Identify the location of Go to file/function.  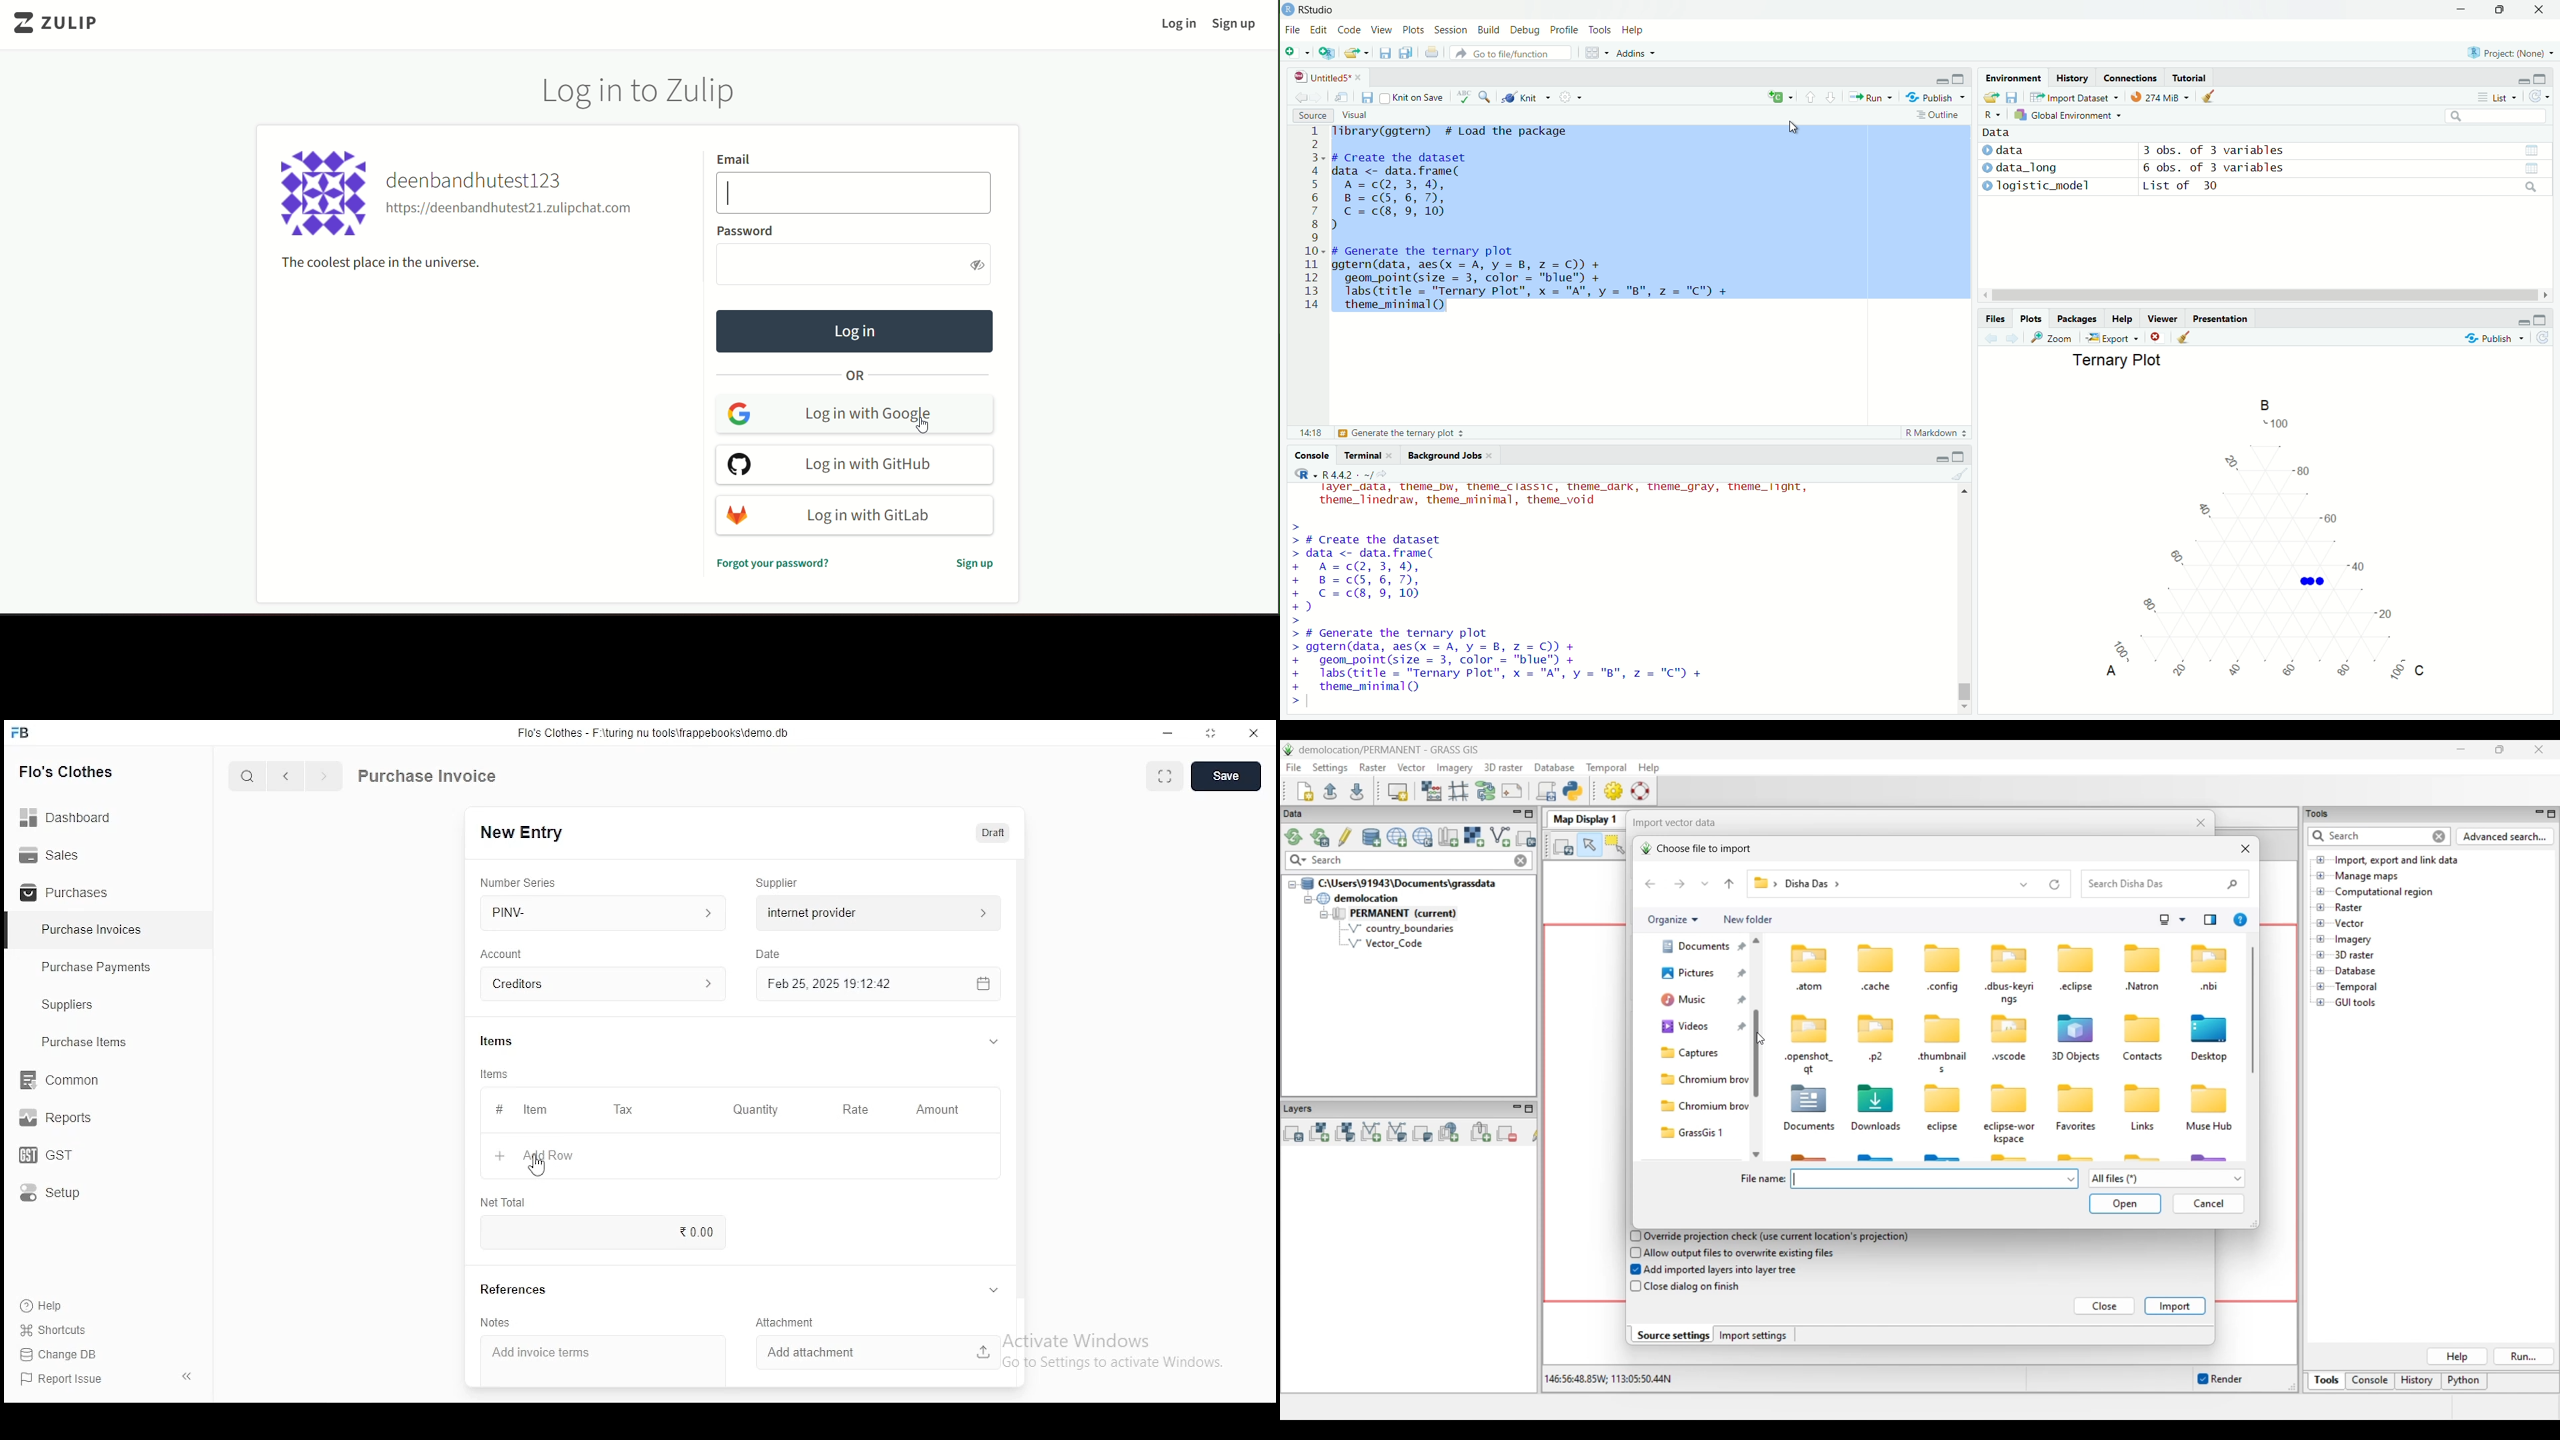
(1505, 53).